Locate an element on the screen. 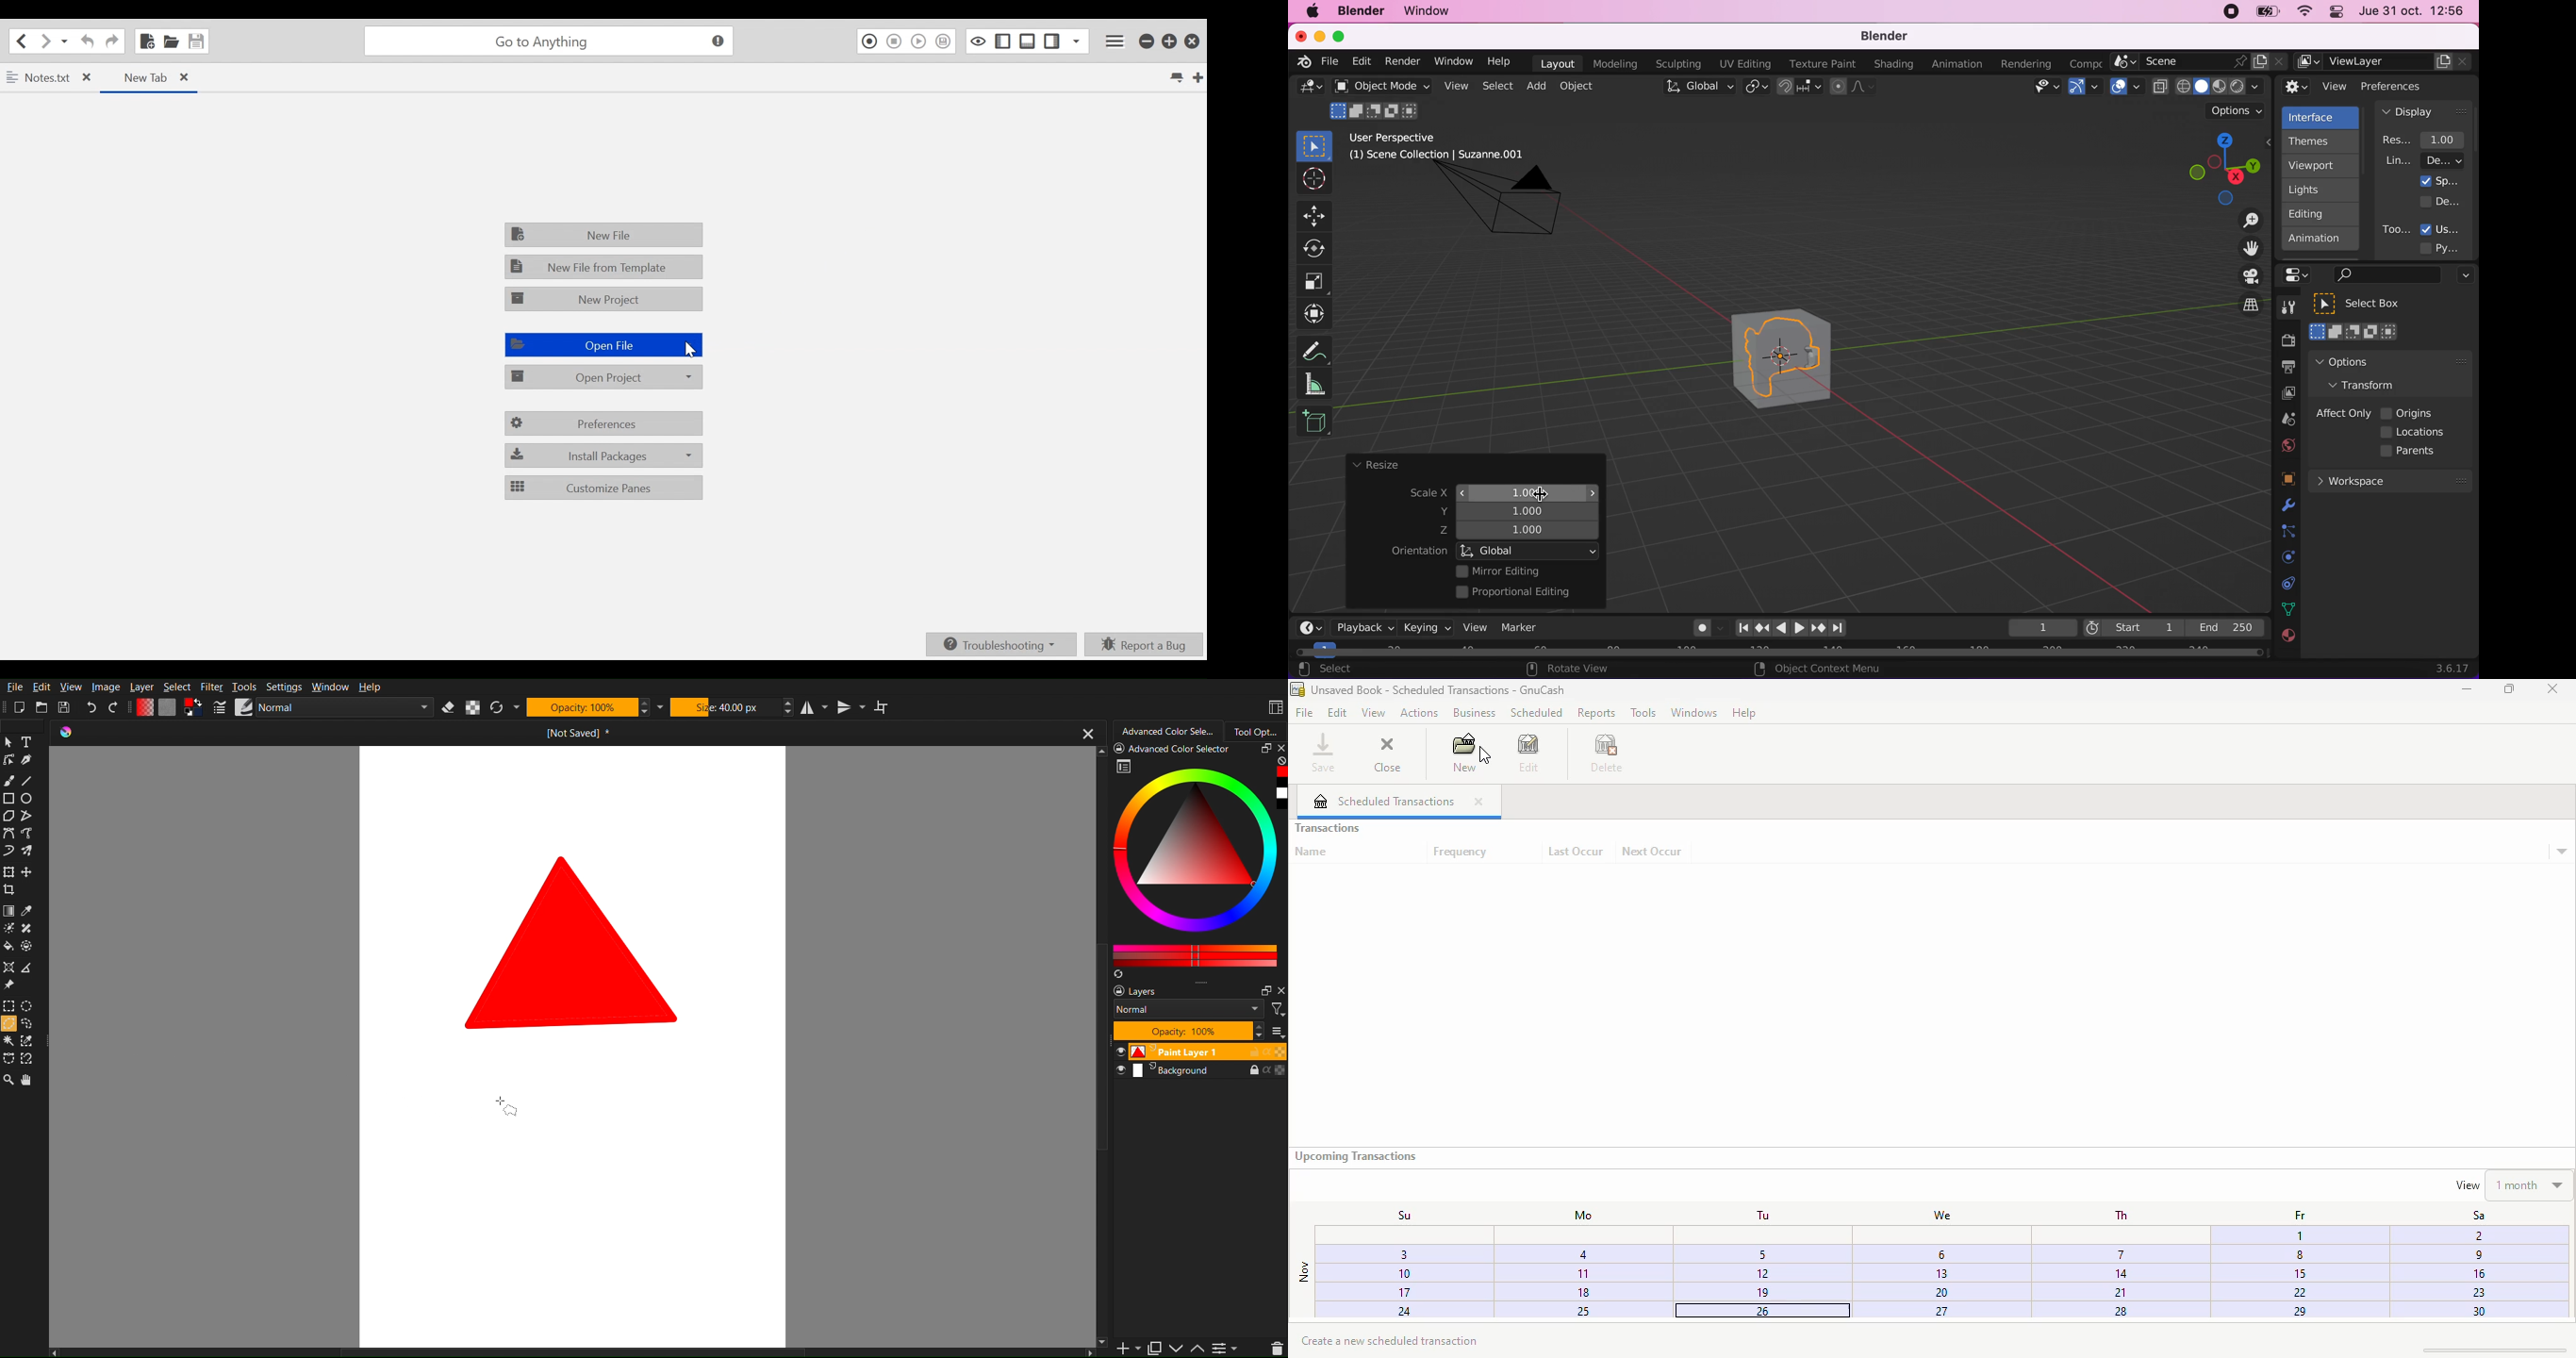  Up  is located at coordinates (1198, 1350).